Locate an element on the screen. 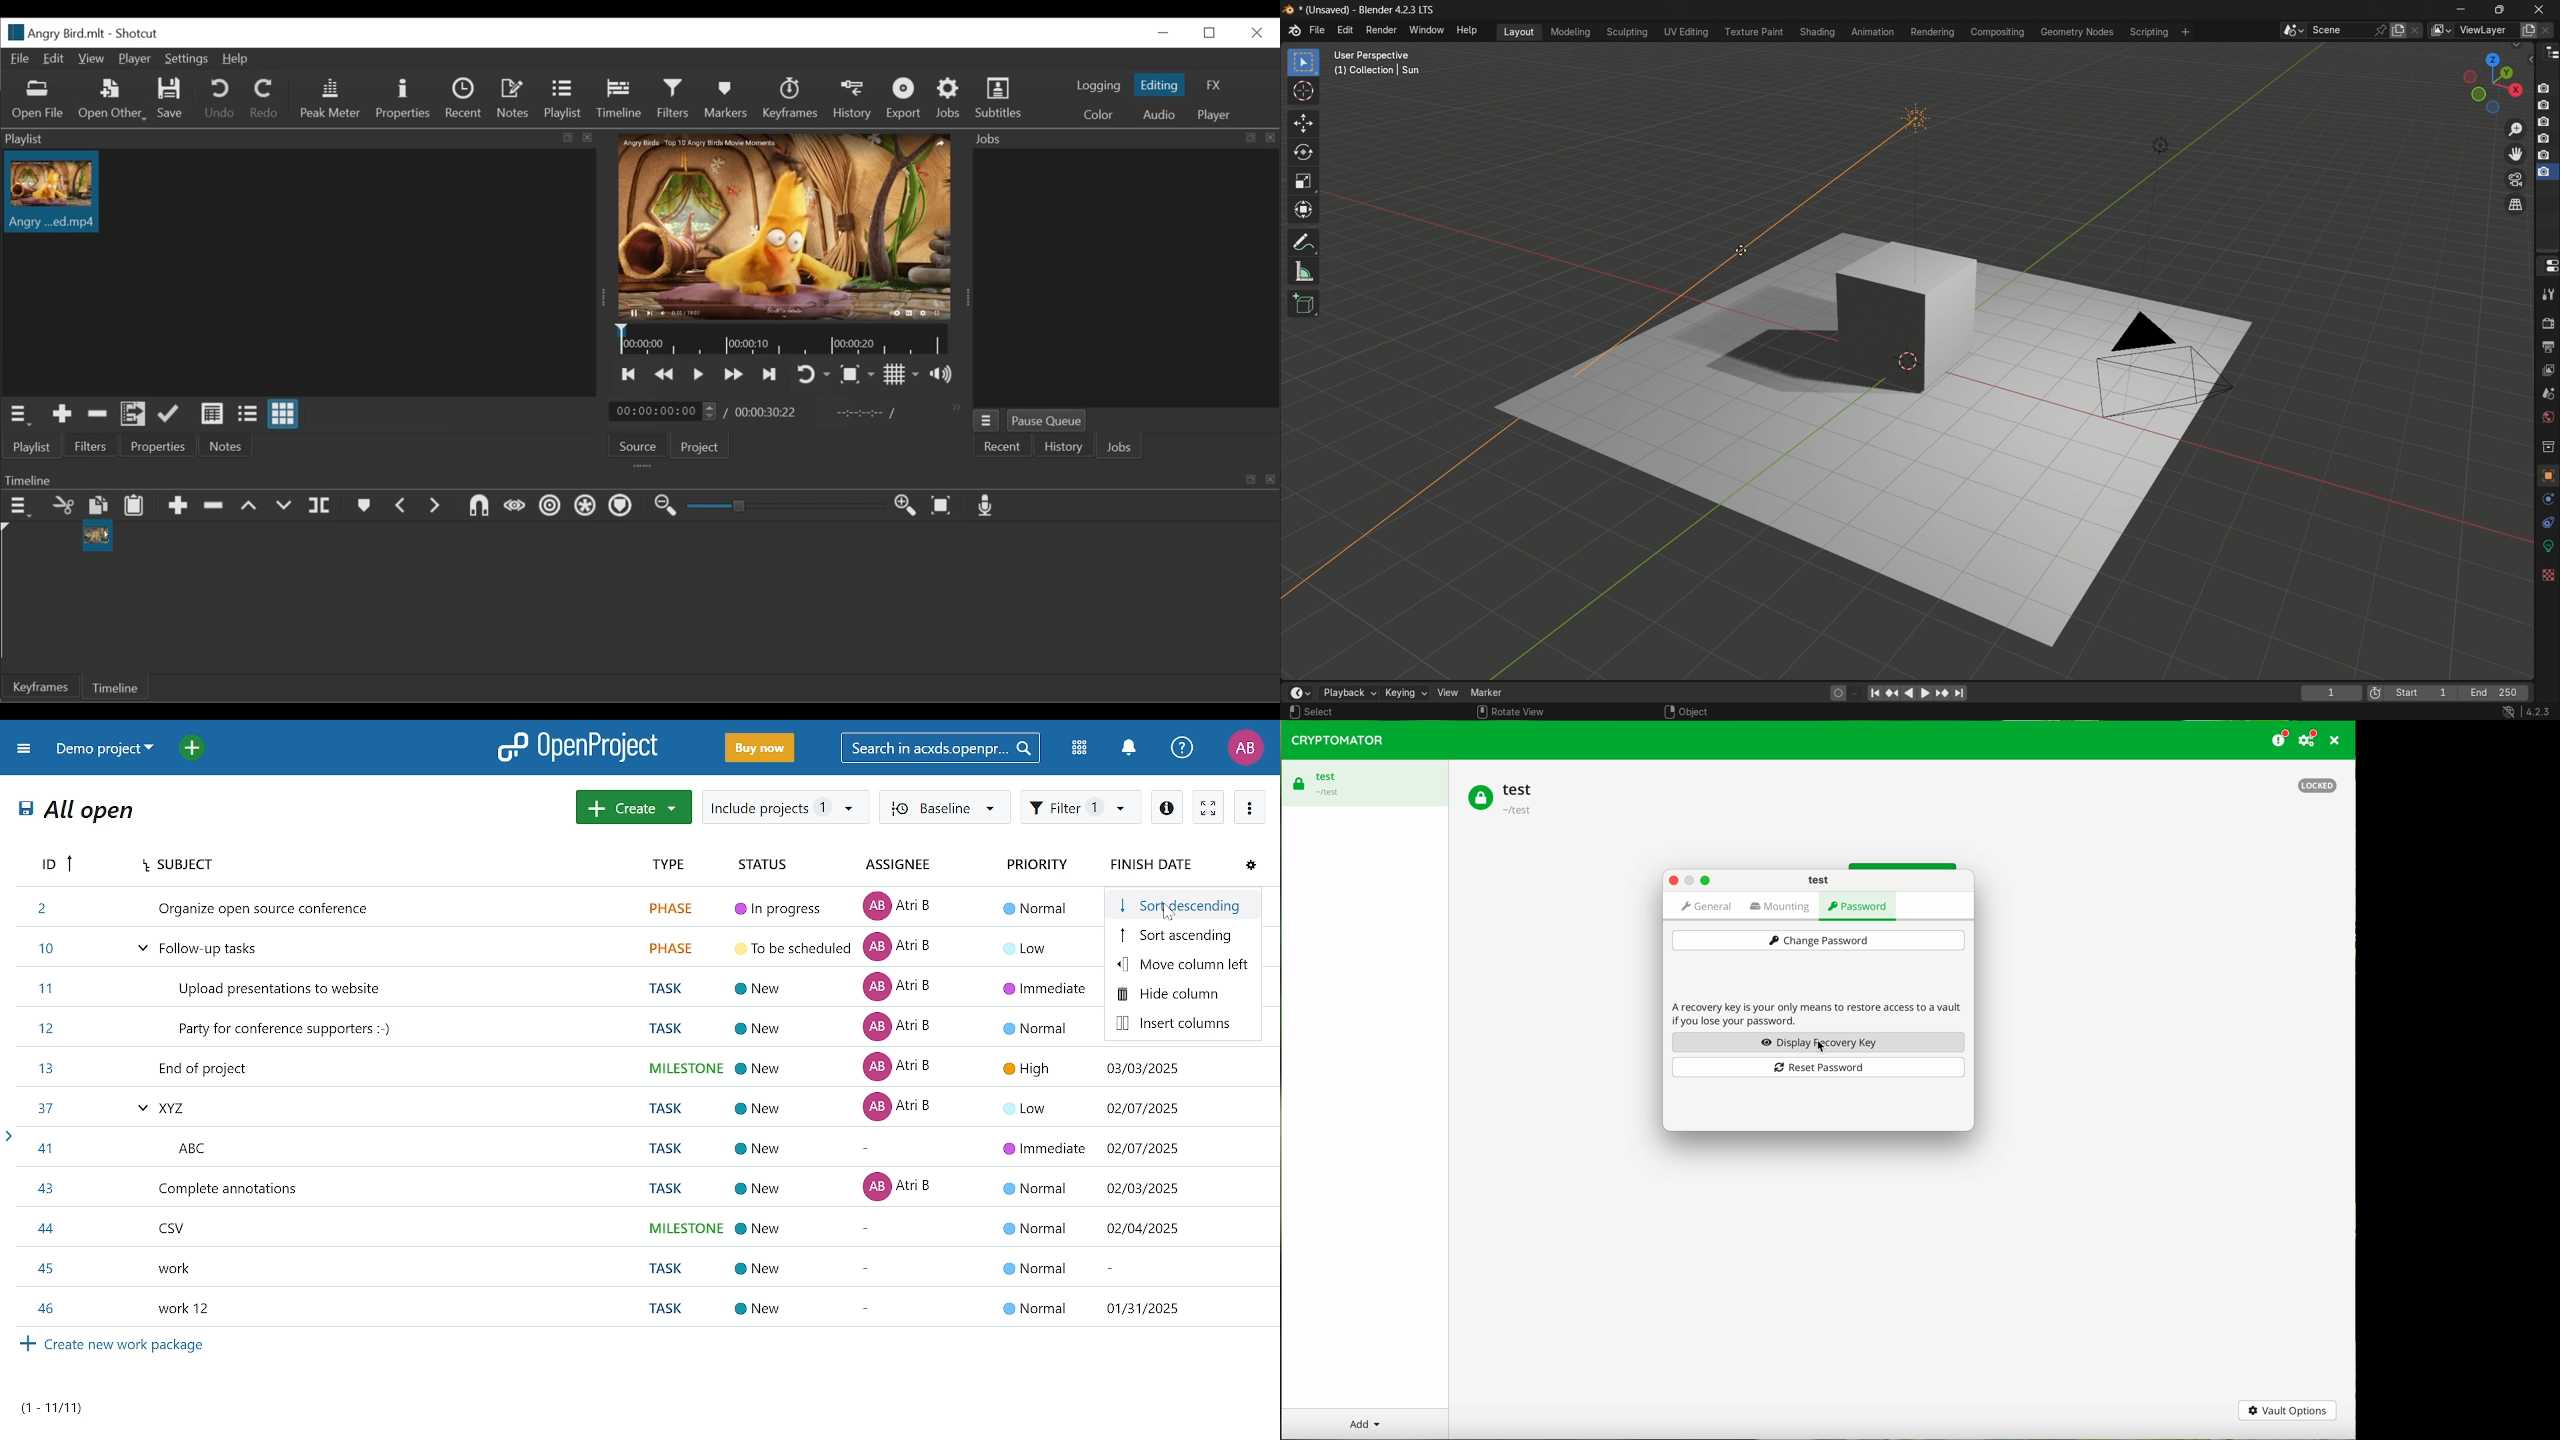 The width and height of the screenshot is (2576, 1456). Editing is located at coordinates (1159, 84).